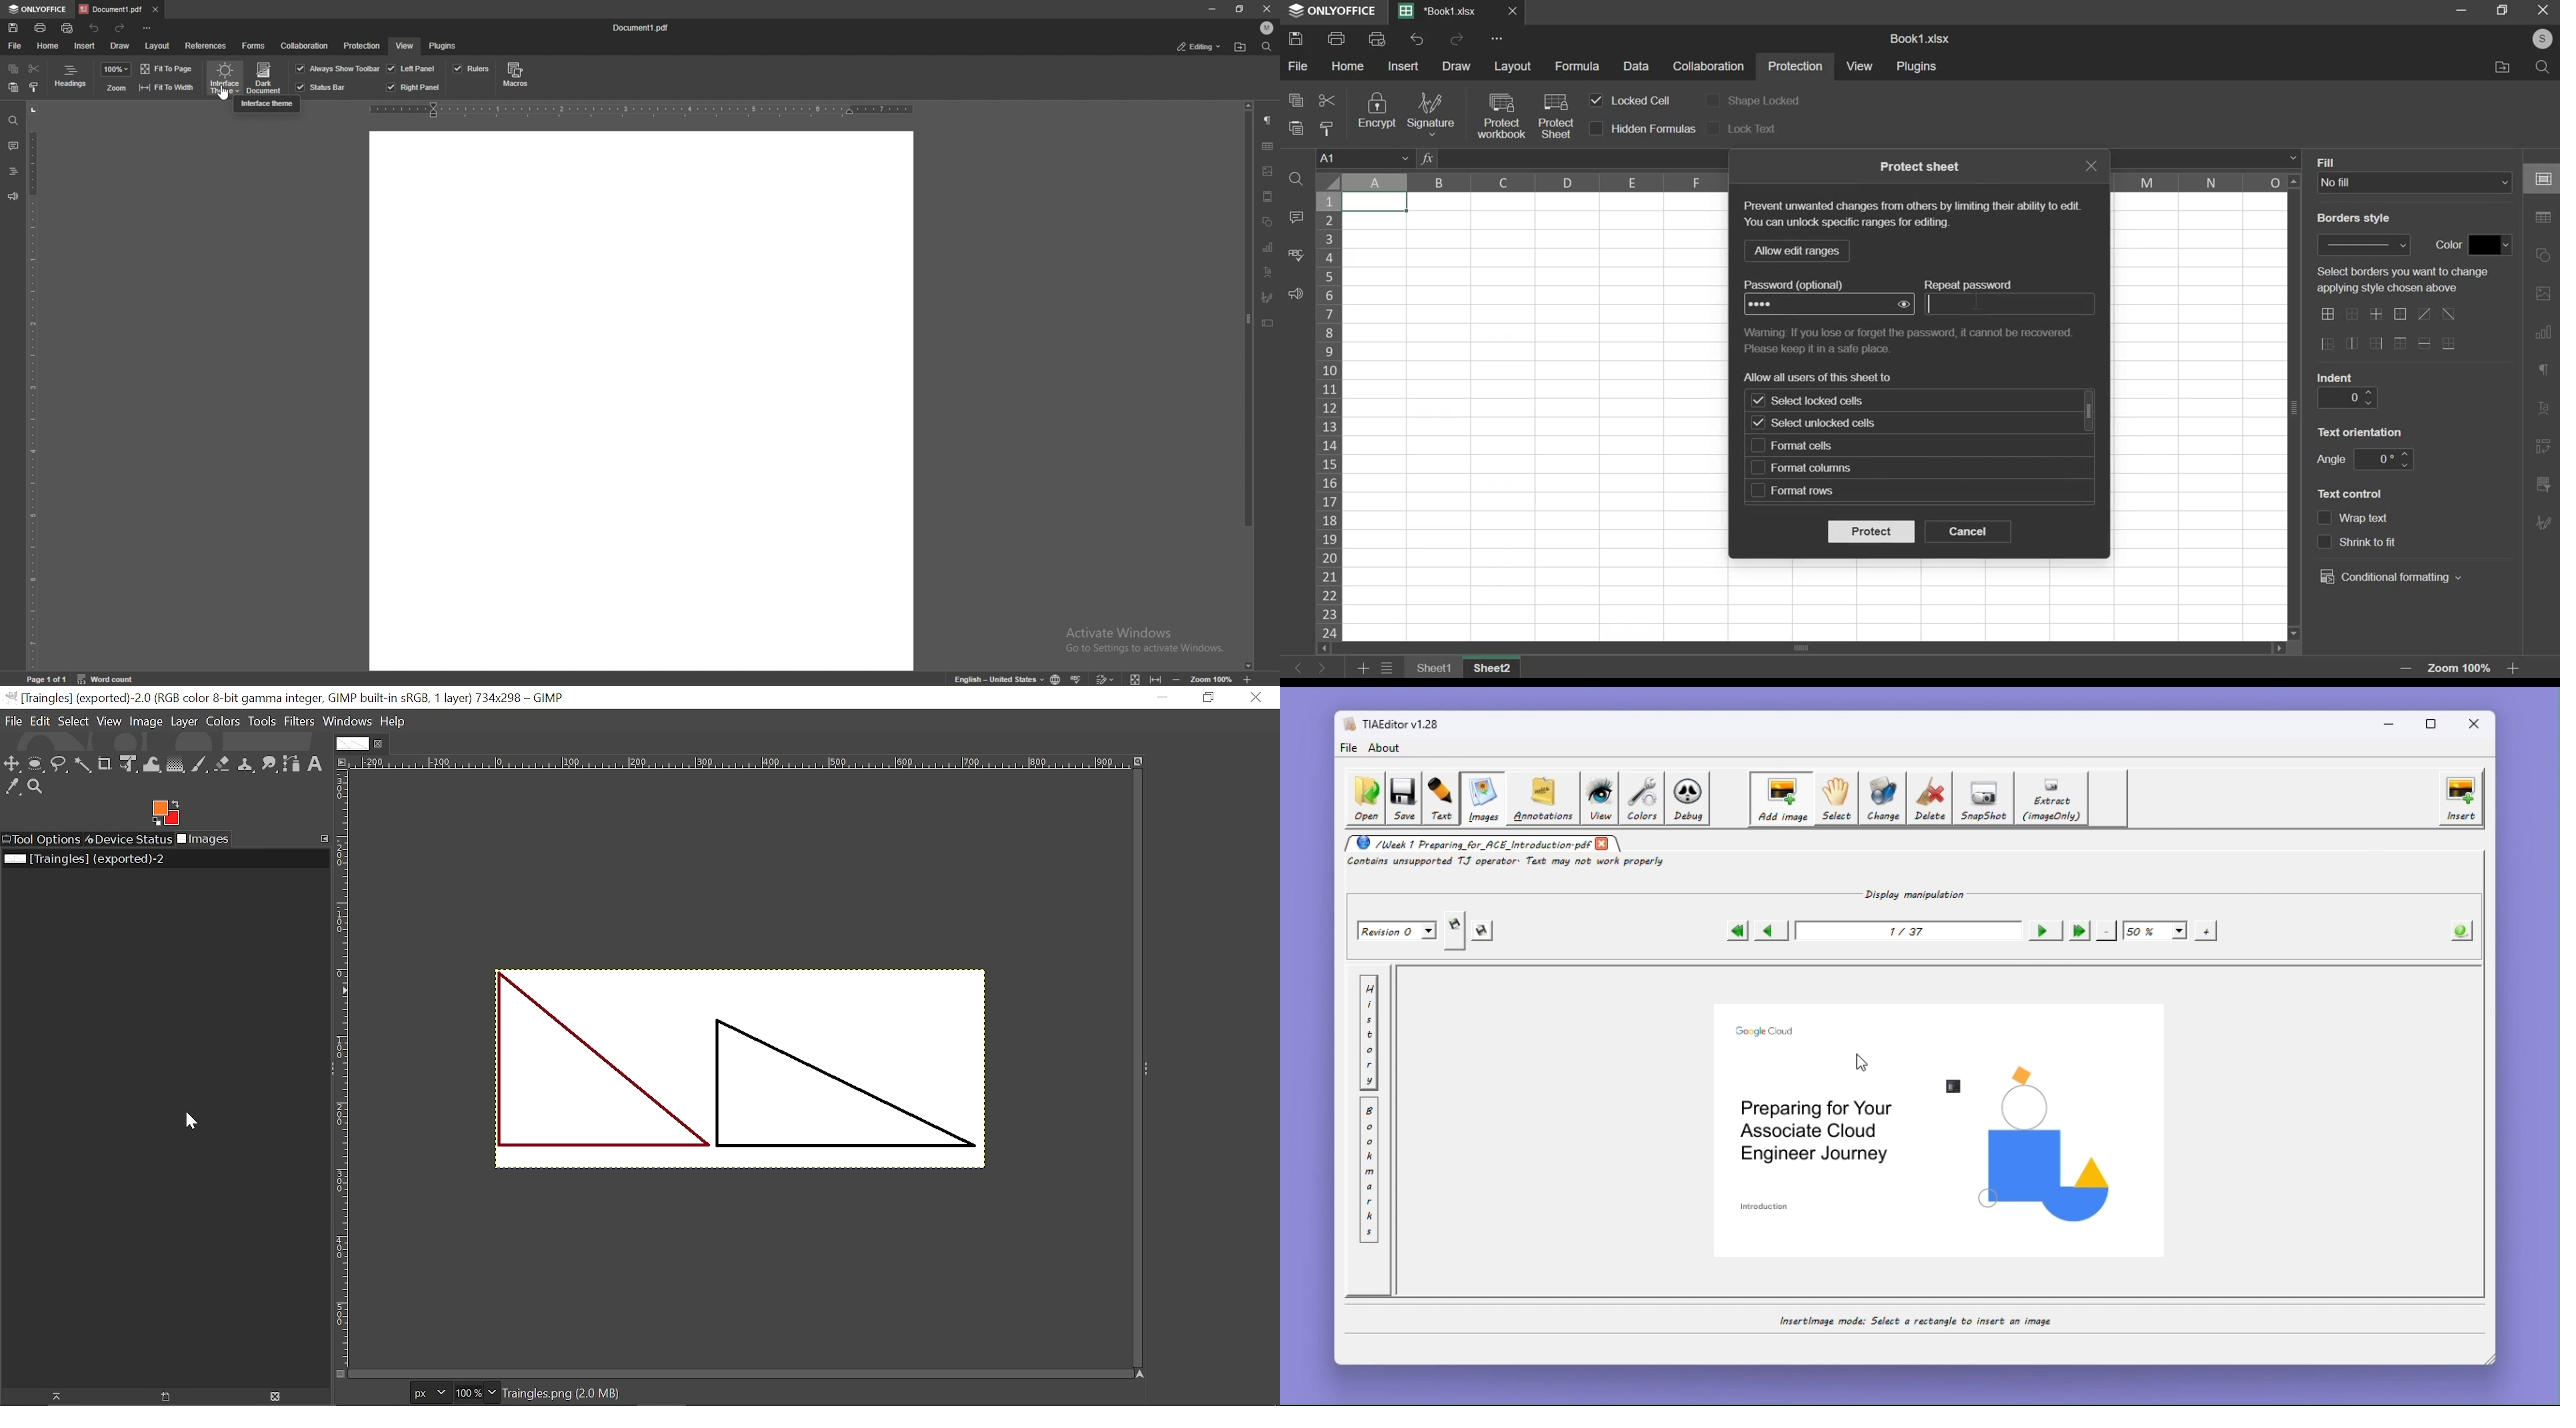 The image size is (2576, 1428). I want to click on File, so click(40, 722).